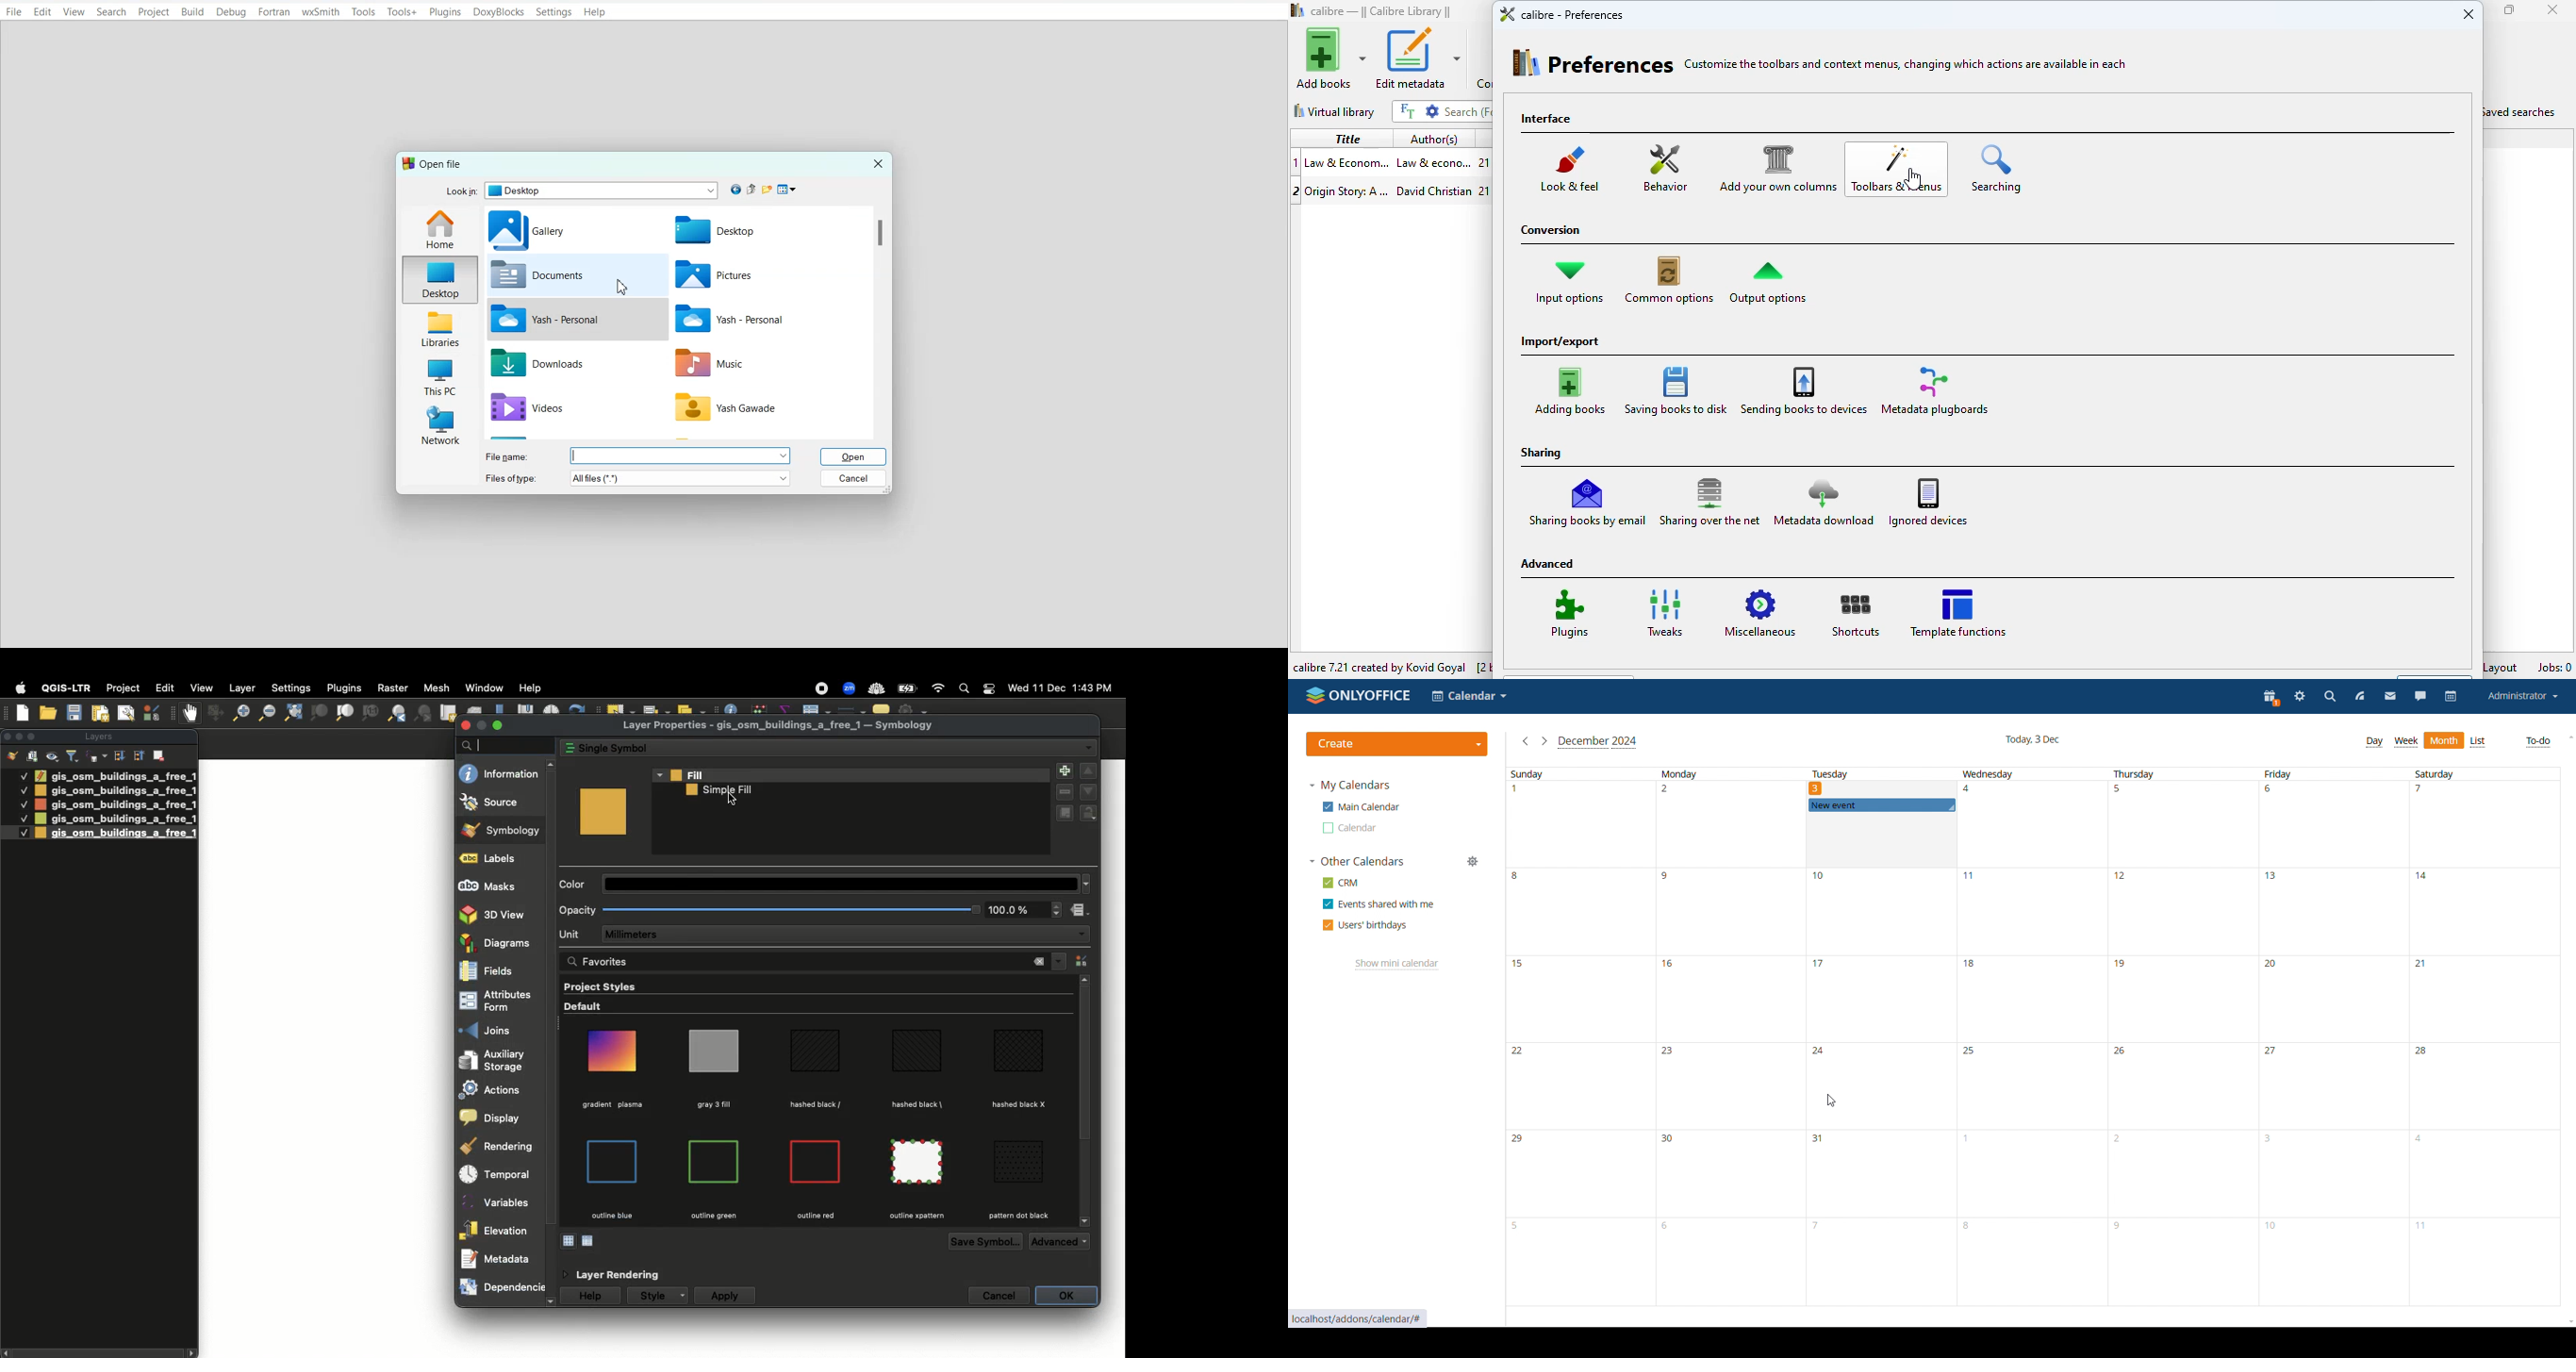 The width and height of the screenshot is (2576, 1372). I want to click on Labels, so click(499, 859).